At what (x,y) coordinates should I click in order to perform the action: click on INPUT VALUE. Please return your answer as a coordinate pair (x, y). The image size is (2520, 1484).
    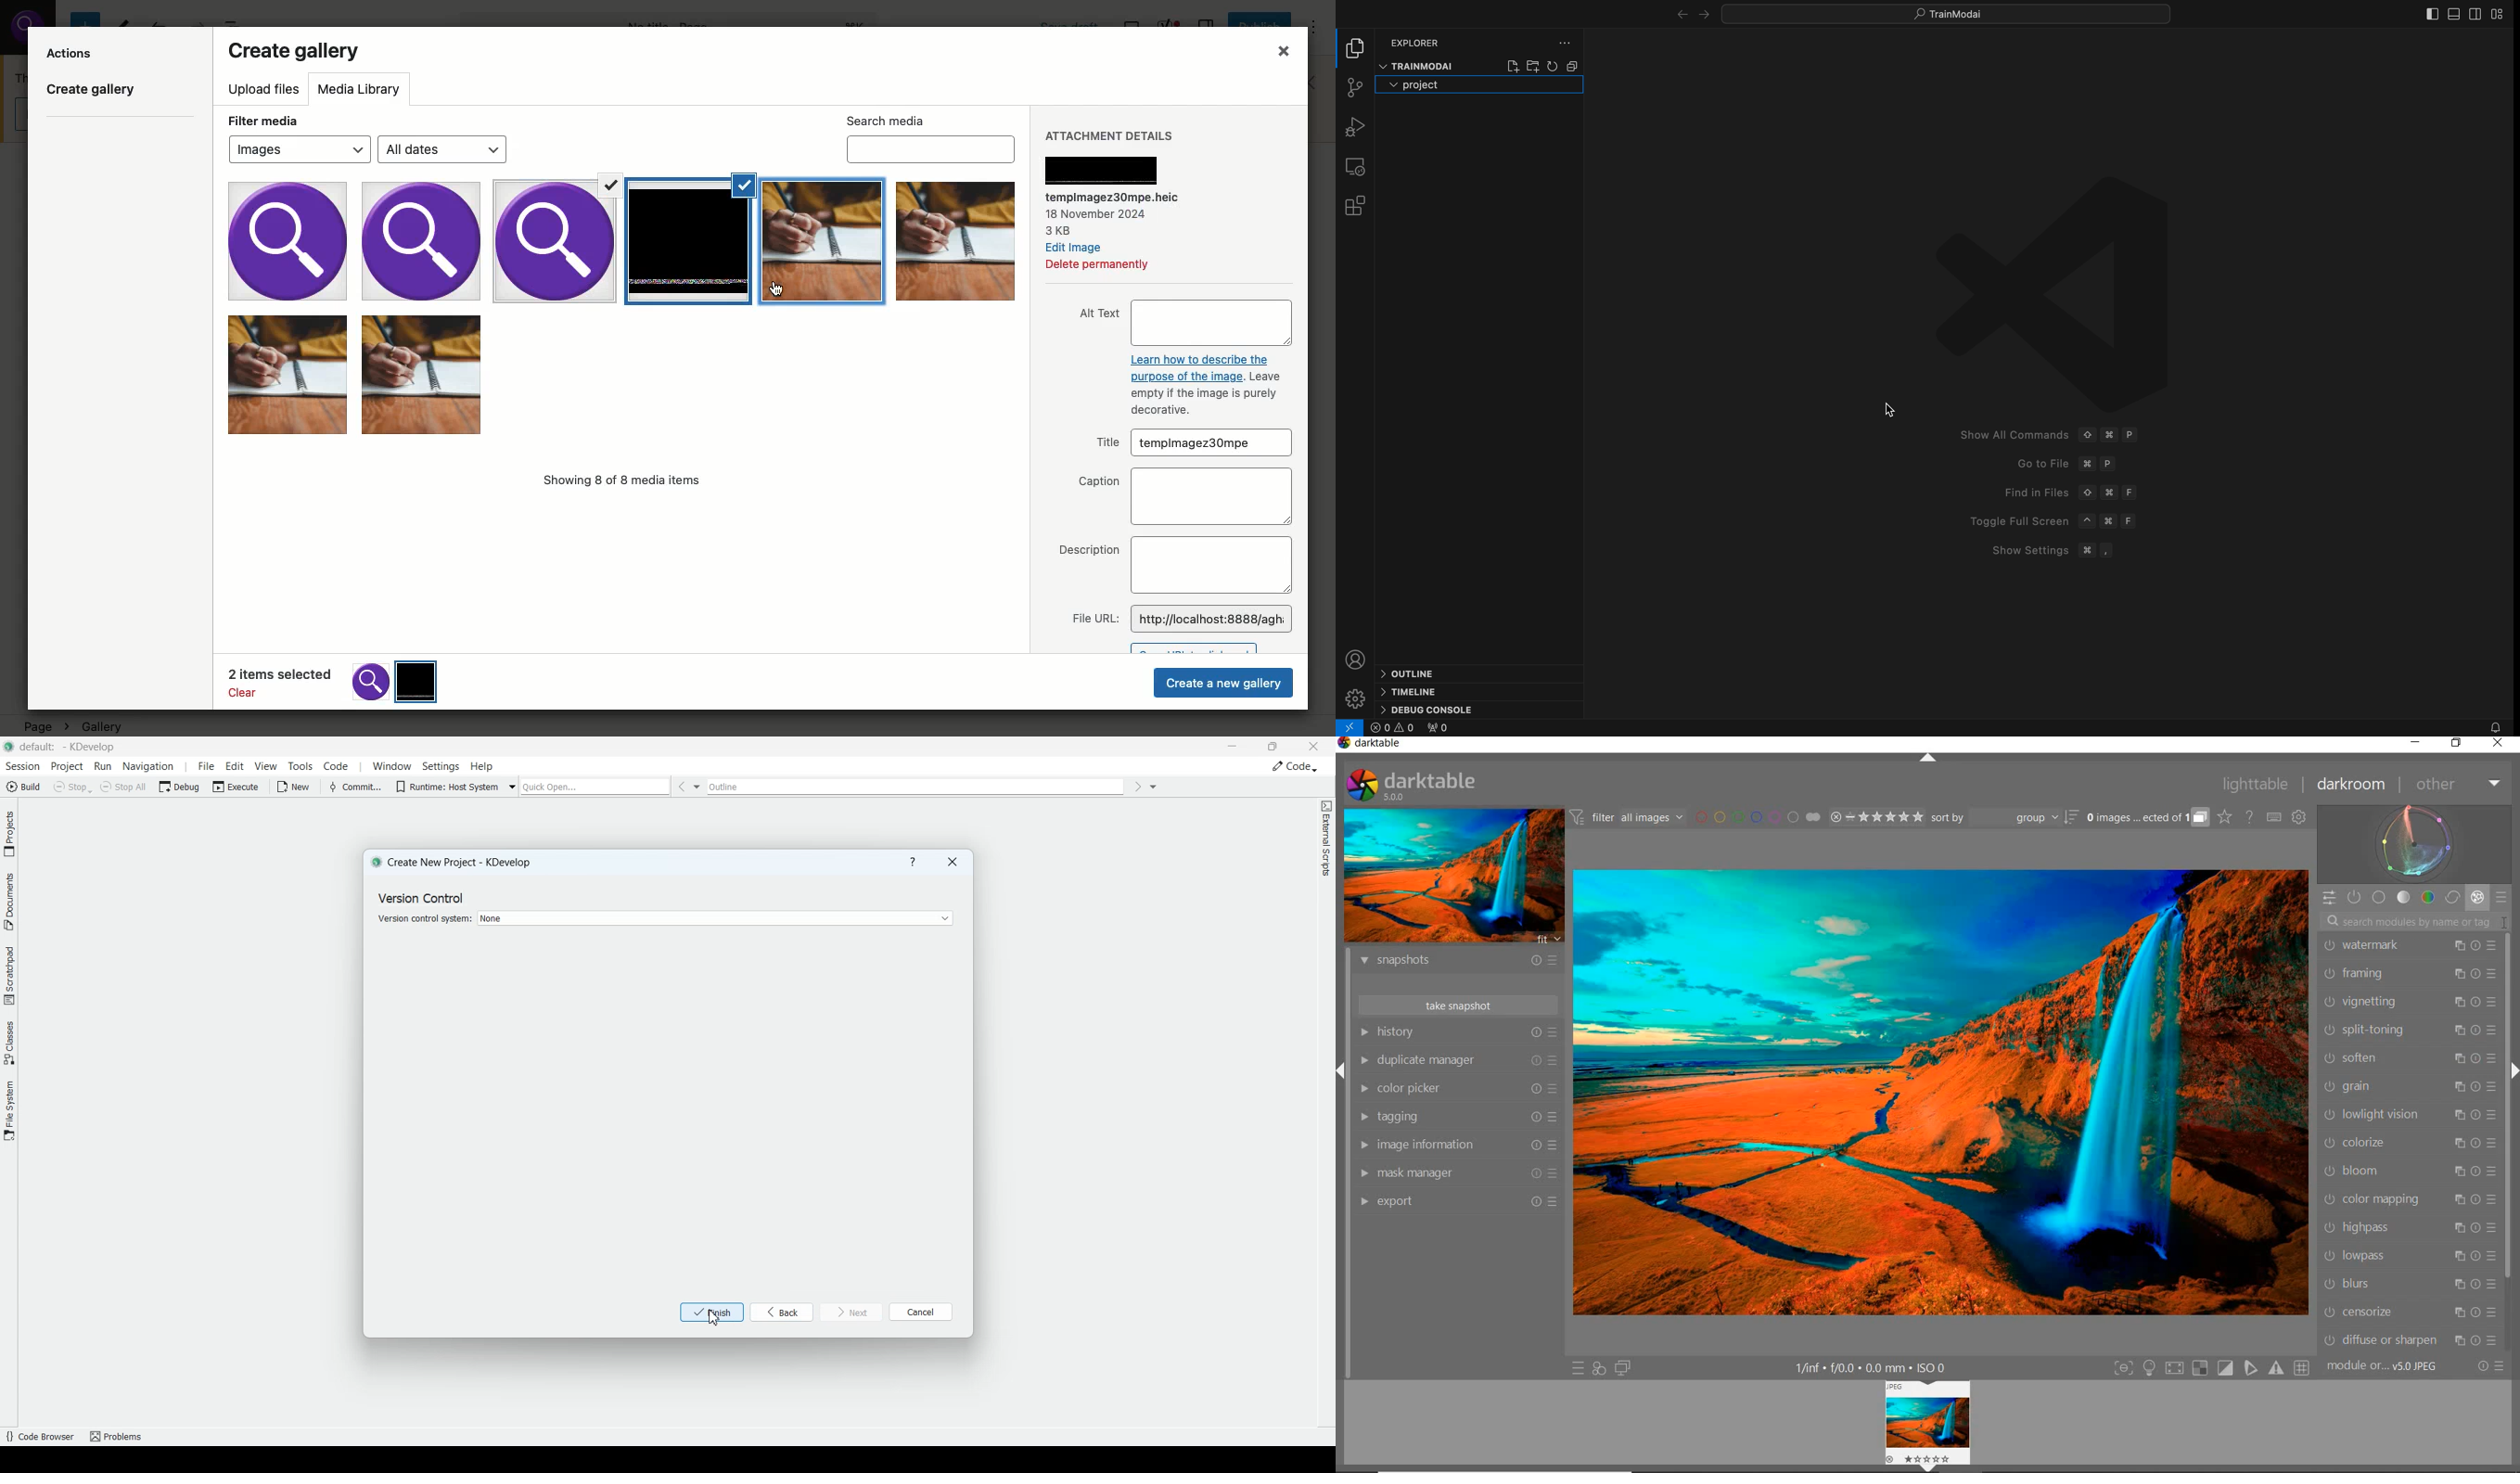
    Looking at the image, I should click on (2423, 920).